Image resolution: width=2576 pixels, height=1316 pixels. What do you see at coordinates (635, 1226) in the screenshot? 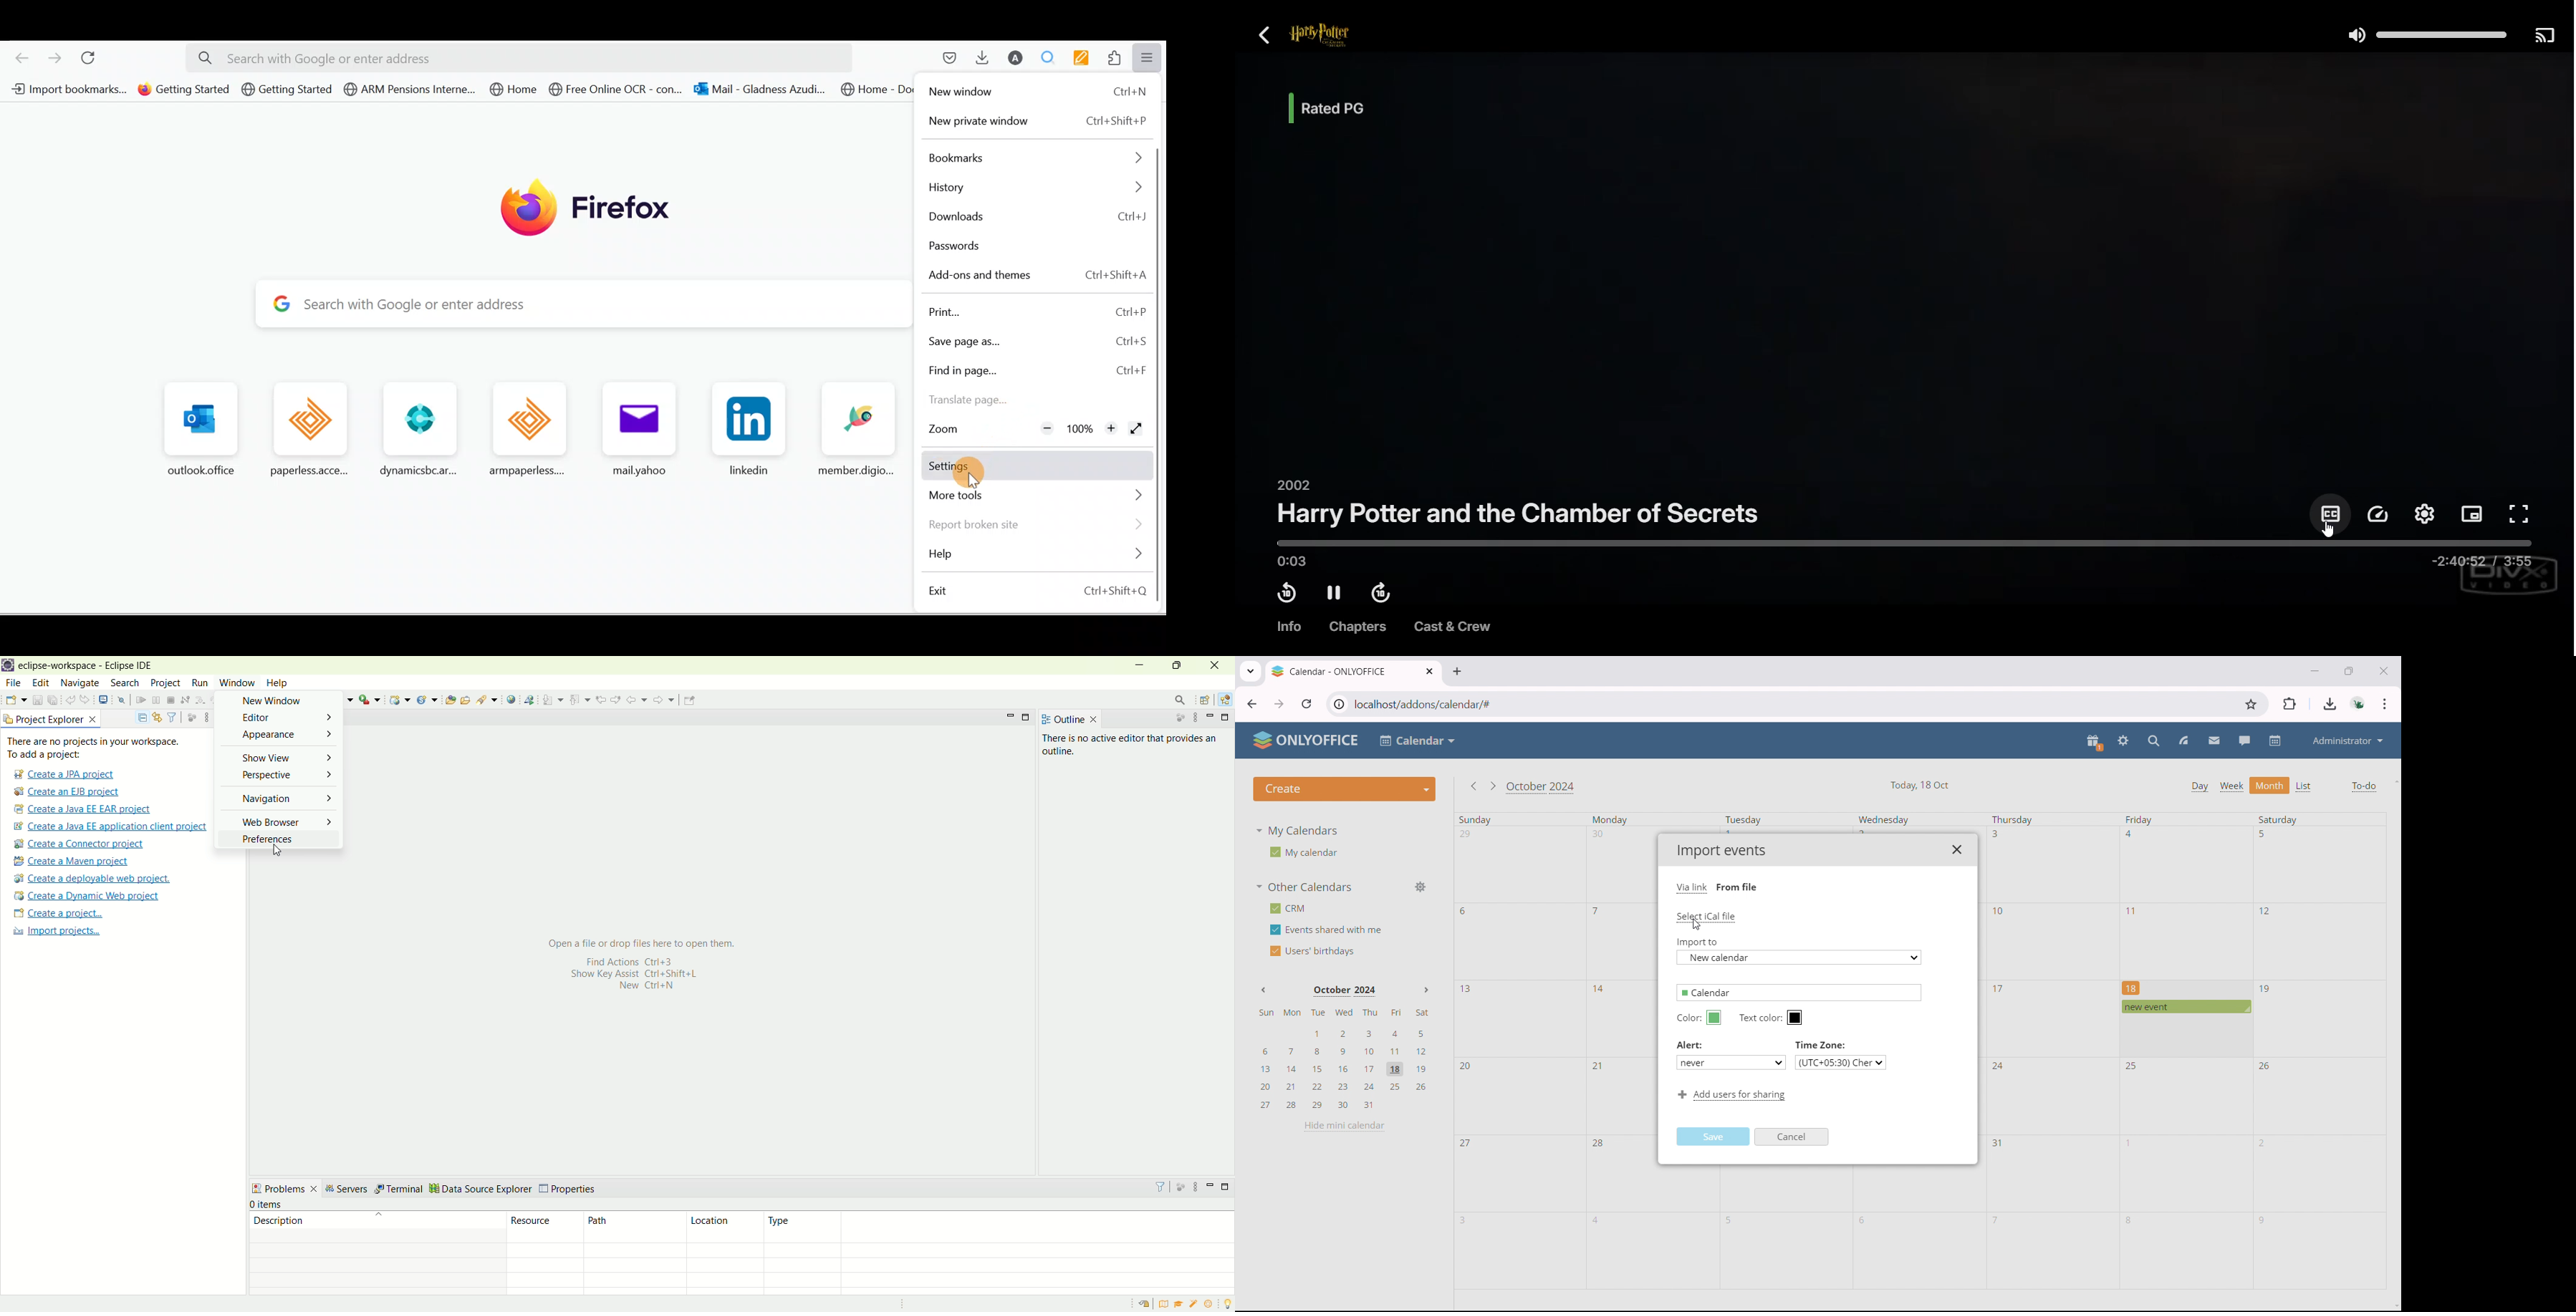
I see `path` at bounding box center [635, 1226].